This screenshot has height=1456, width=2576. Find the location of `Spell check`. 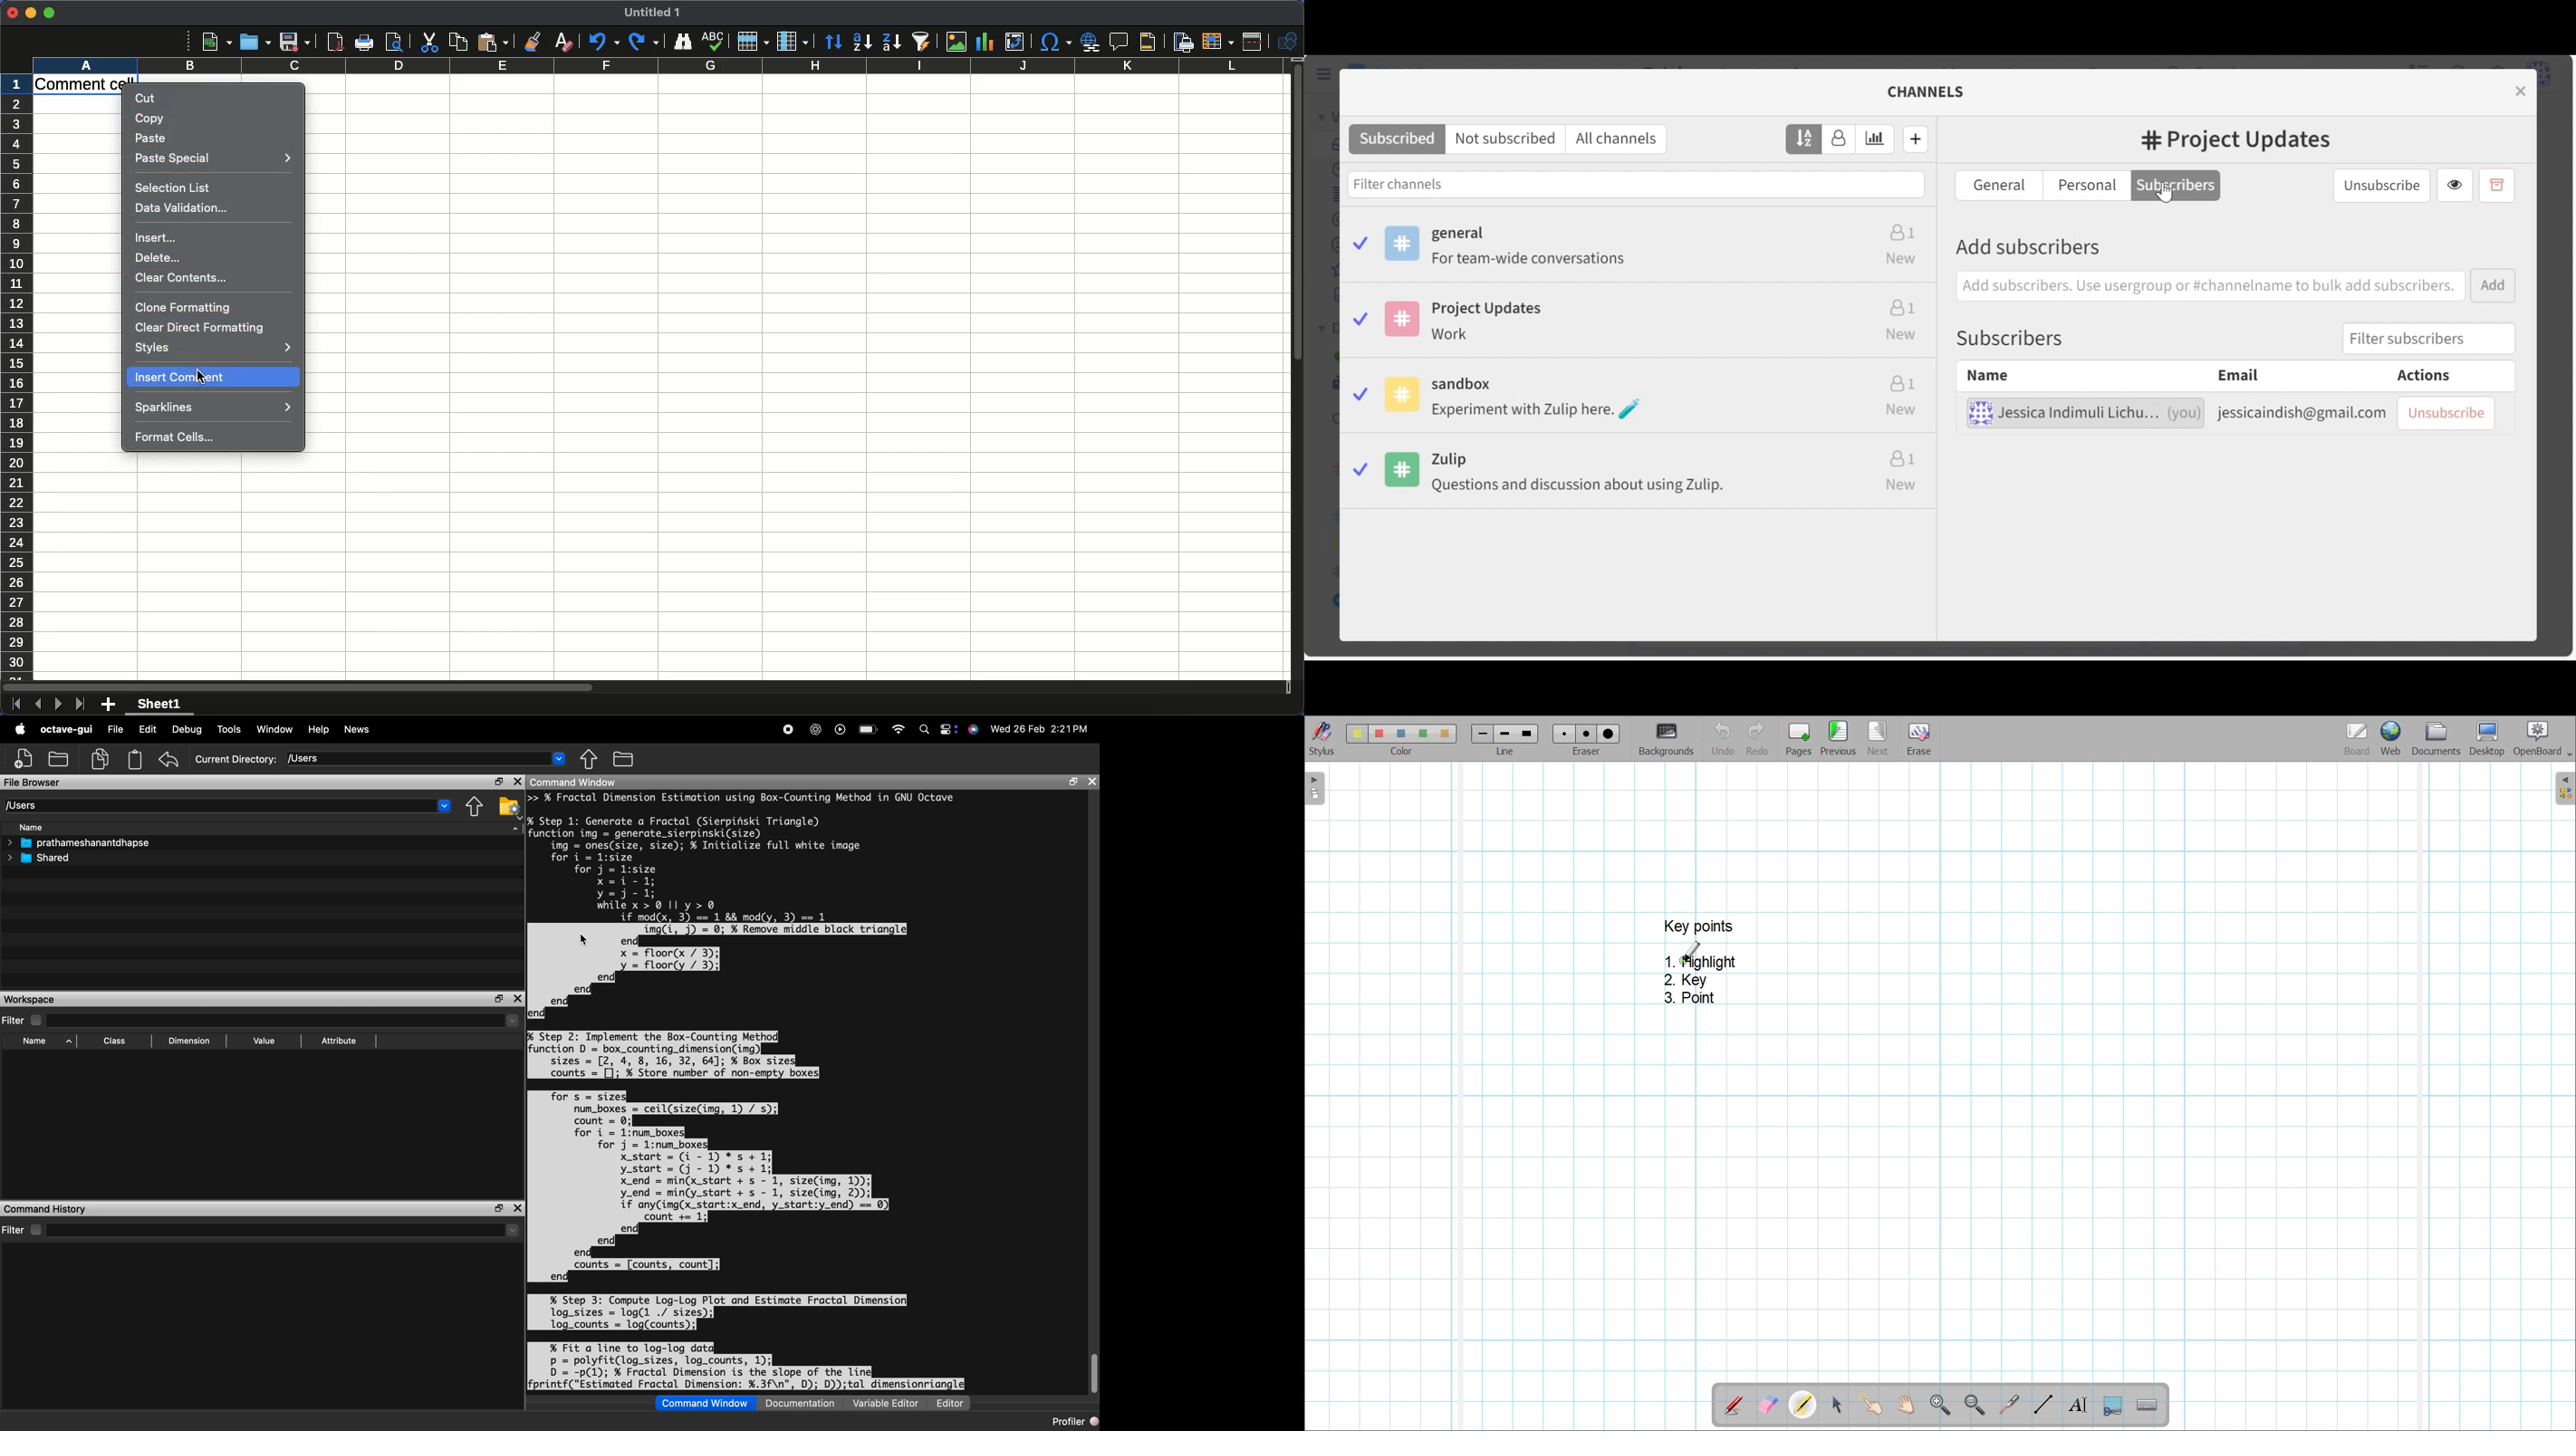

Spell check is located at coordinates (714, 42).